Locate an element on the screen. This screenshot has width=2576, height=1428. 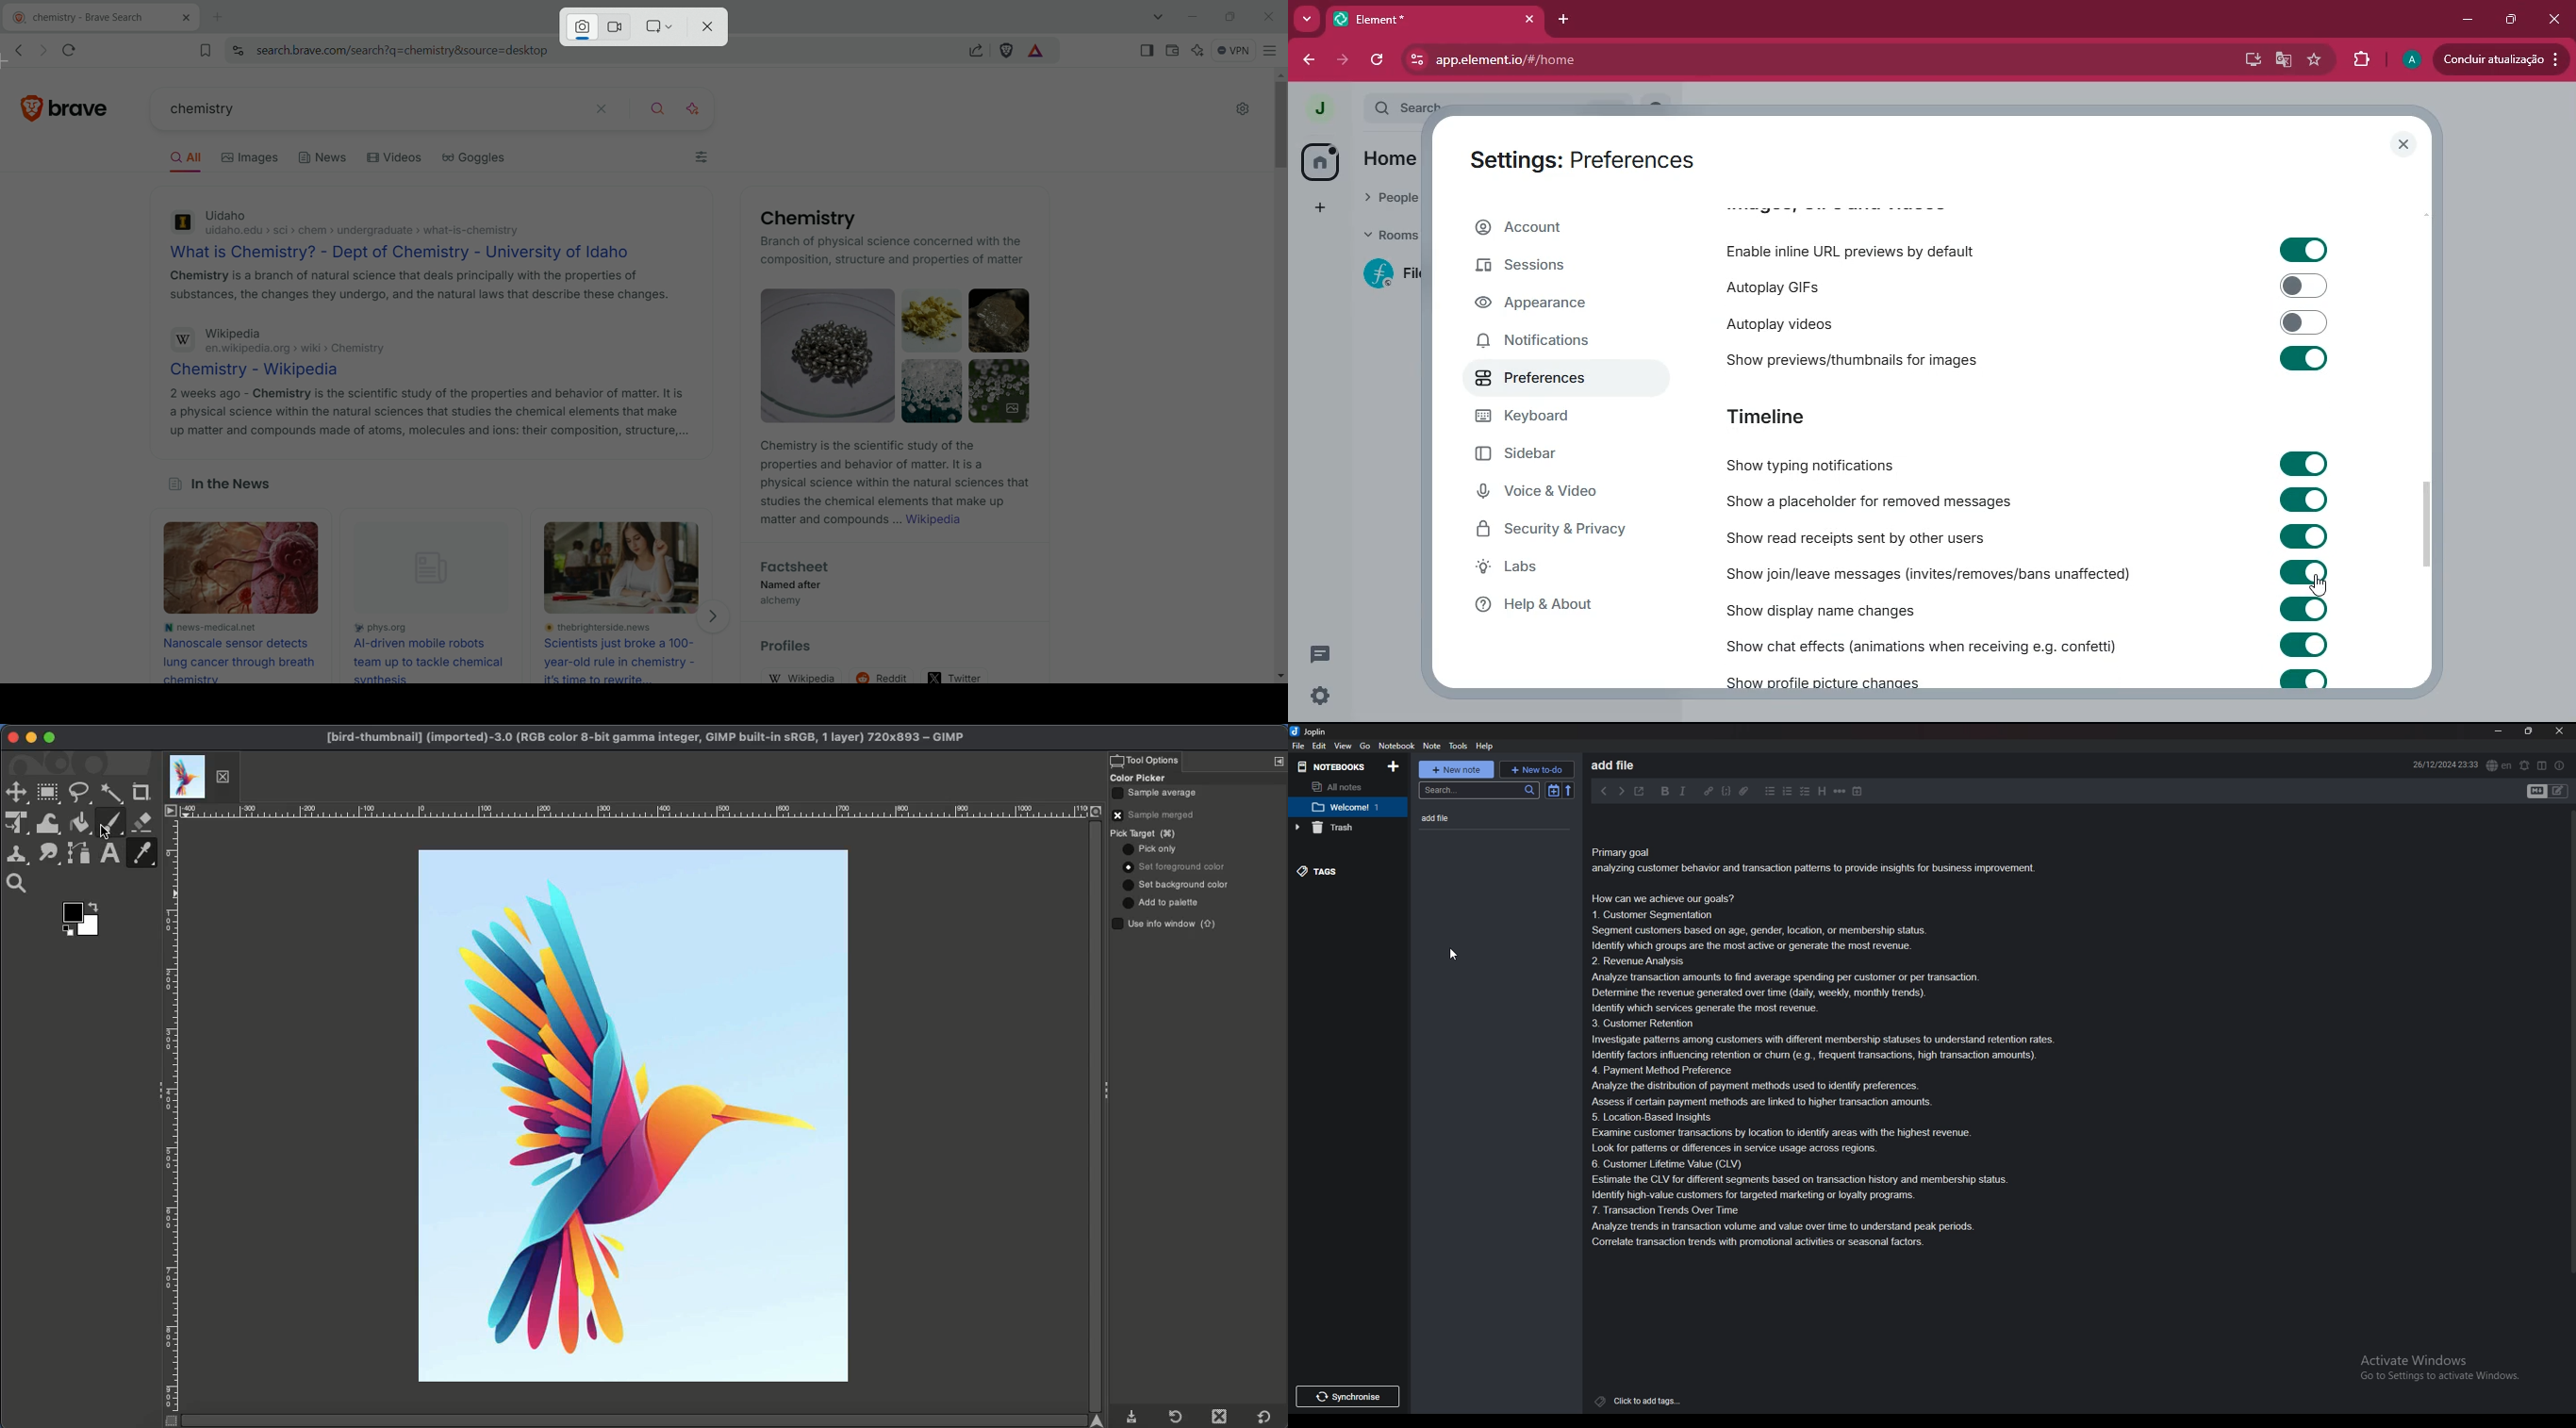
brave rewards is located at coordinates (1036, 52).